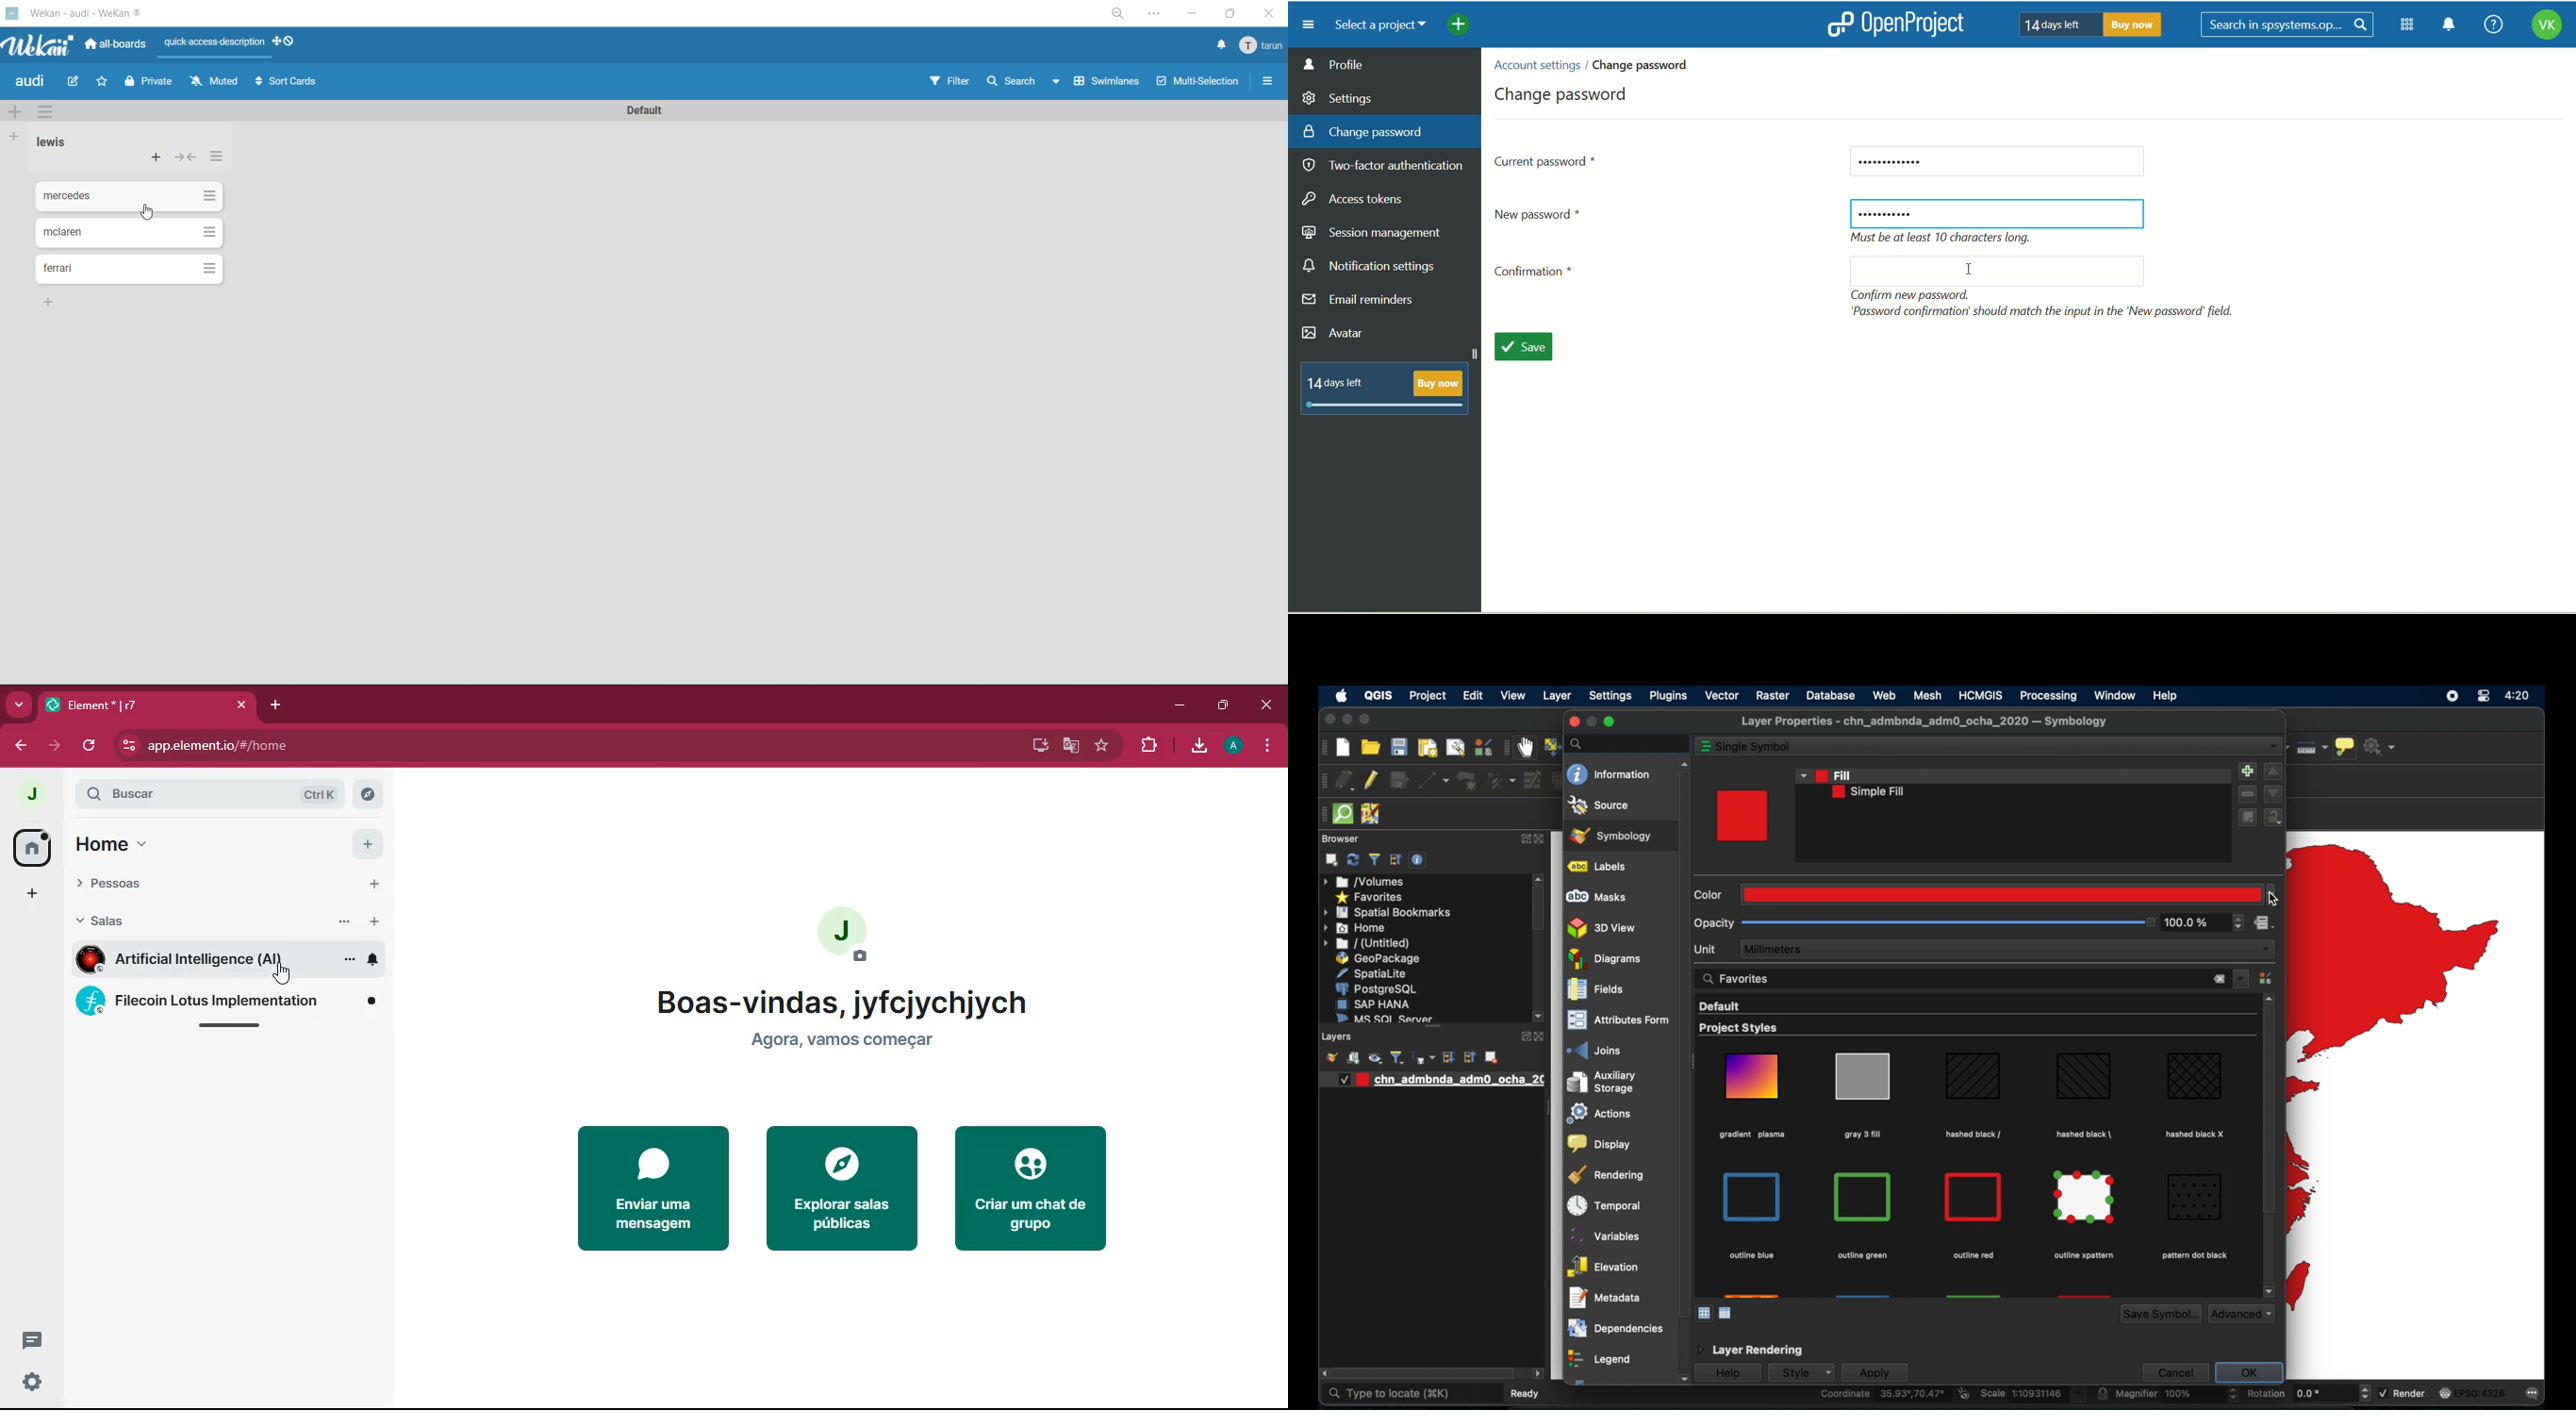  What do you see at coordinates (226, 1001) in the screenshot?
I see `filecoin lotus implementation` at bounding box center [226, 1001].